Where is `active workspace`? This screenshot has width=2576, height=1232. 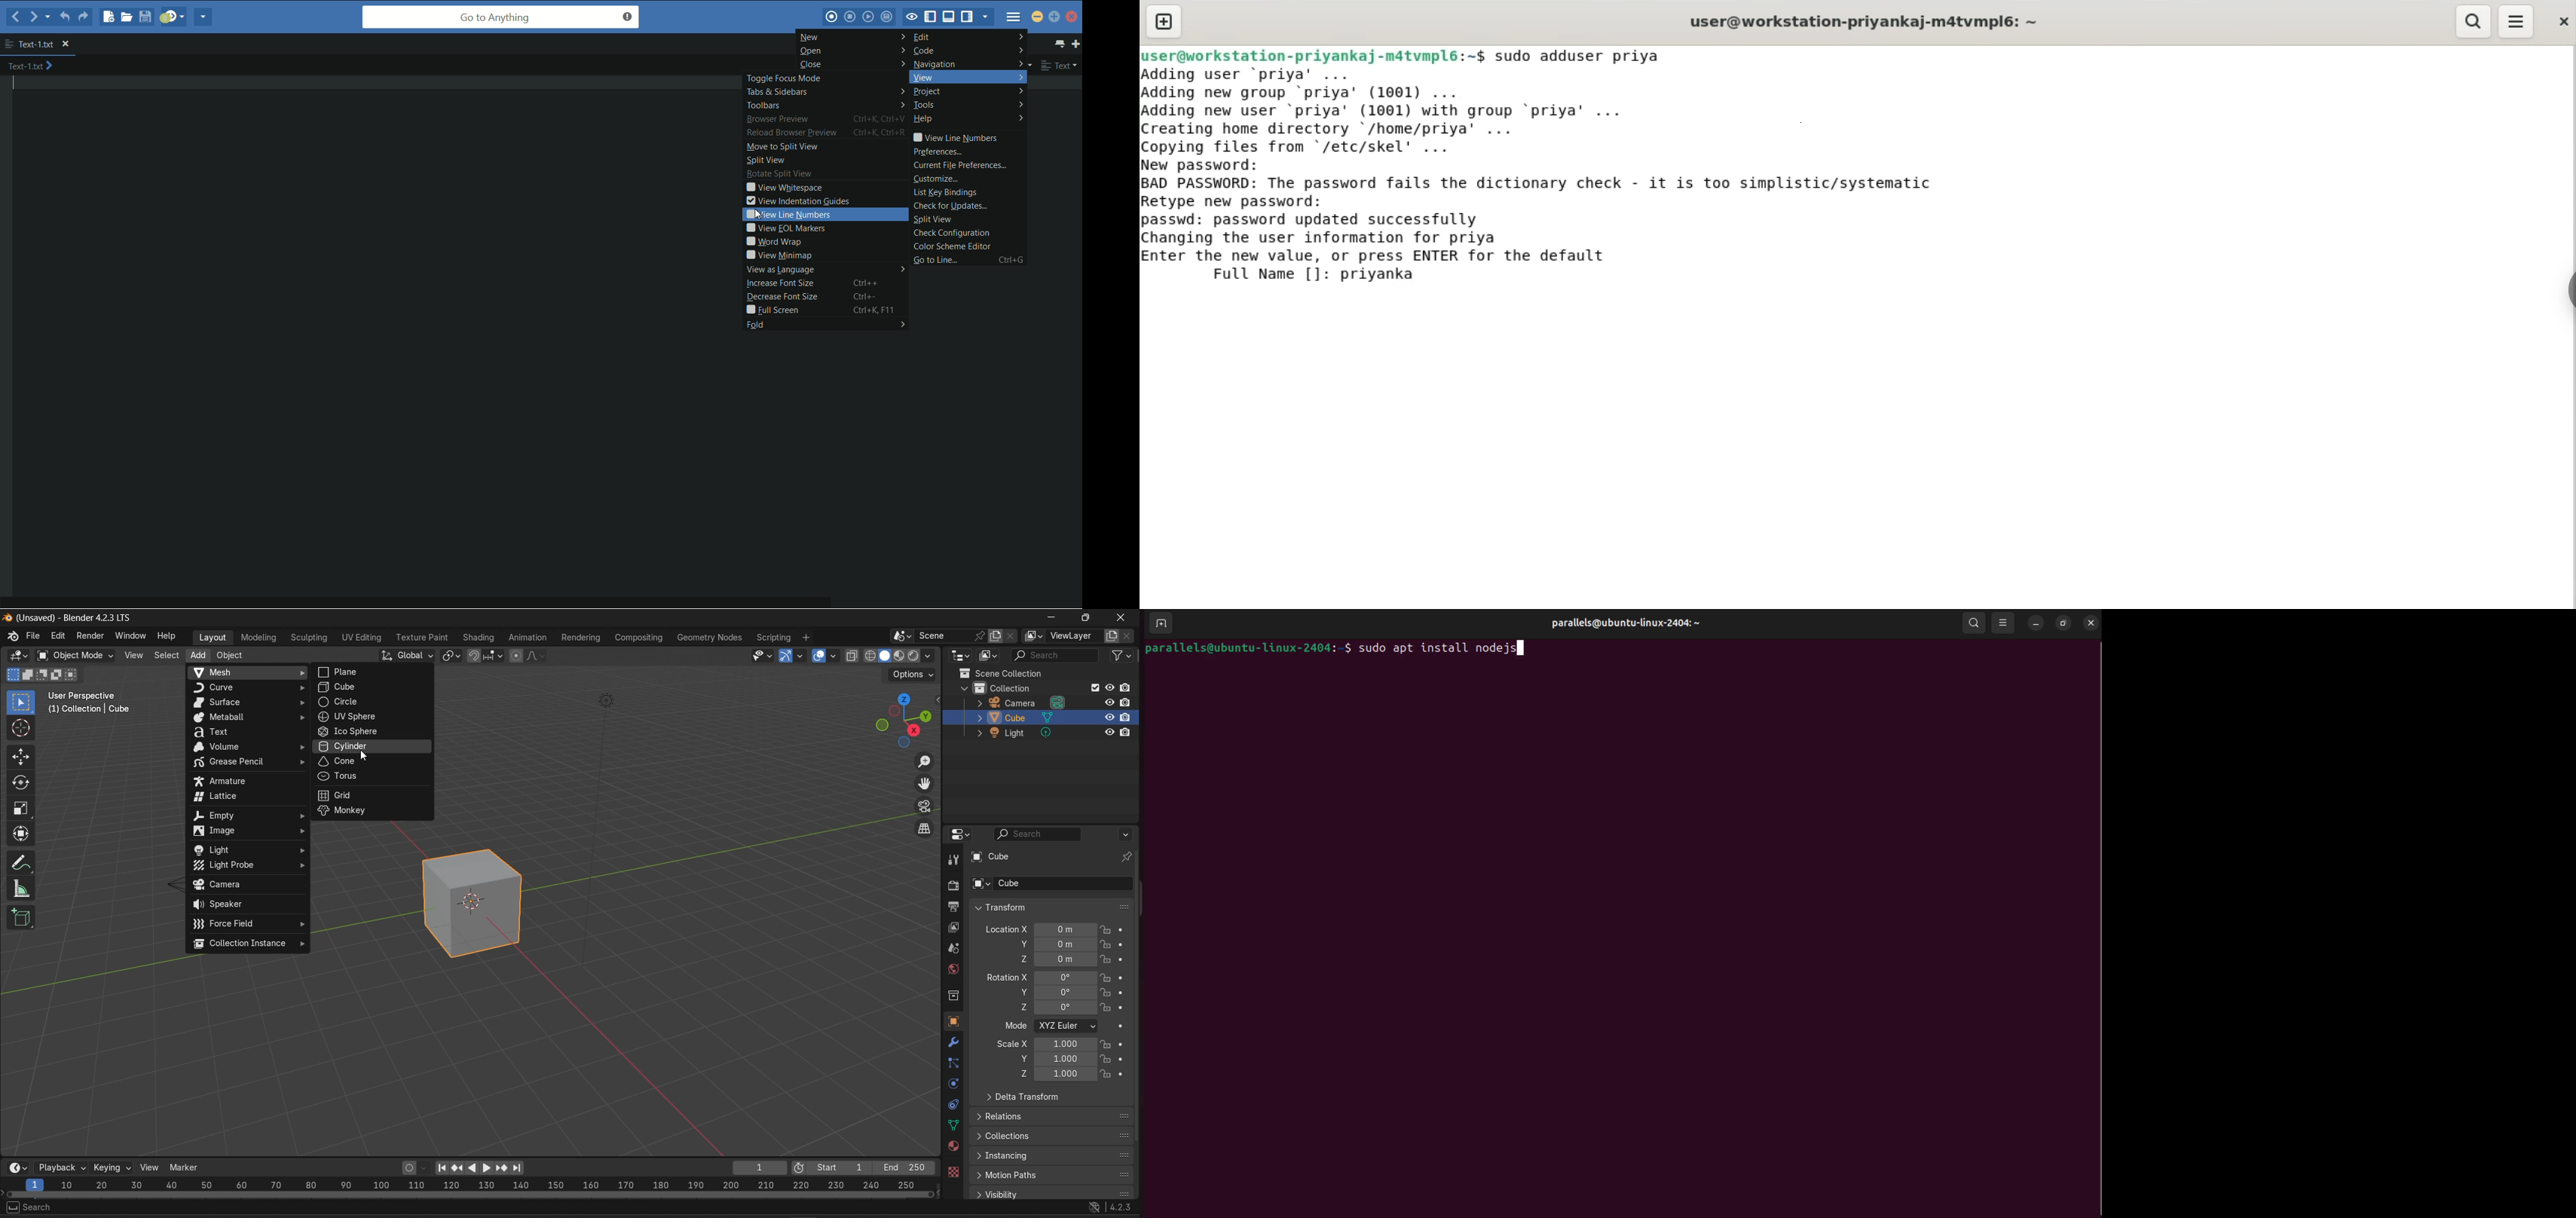
active workspace is located at coordinates (1034, 637).